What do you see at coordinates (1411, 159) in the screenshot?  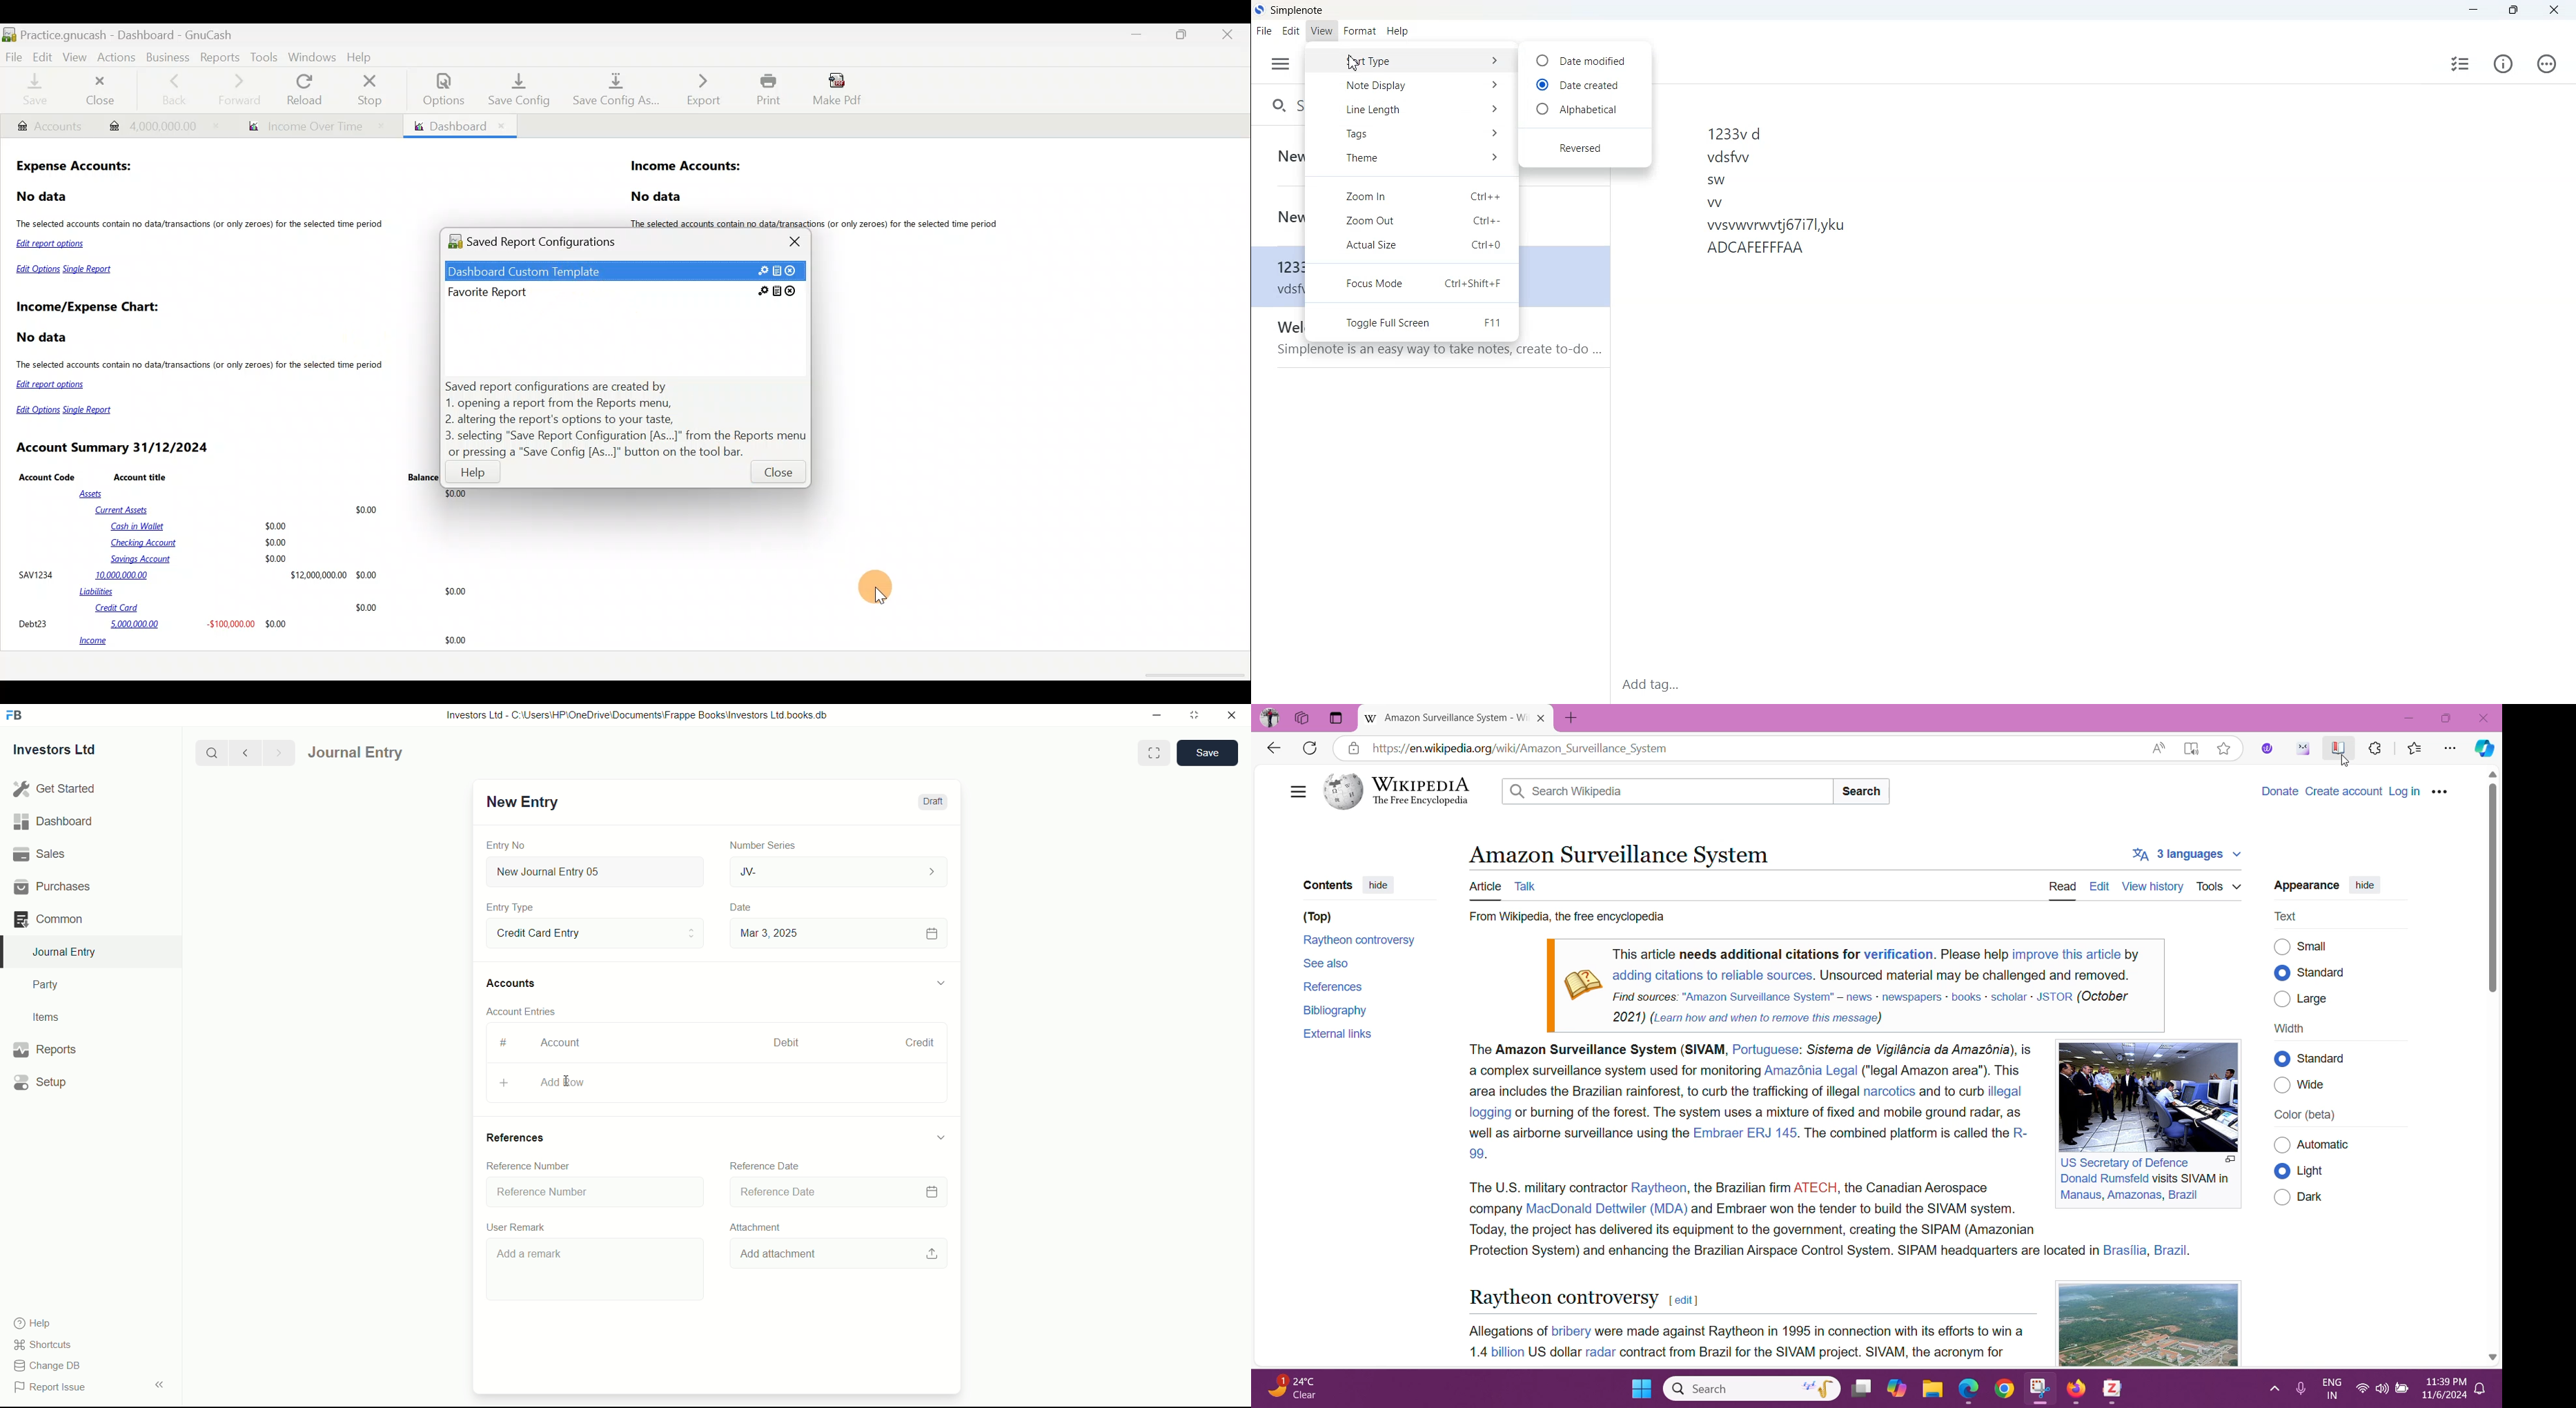 I see `Theme` at bounding box center [1411, 159].